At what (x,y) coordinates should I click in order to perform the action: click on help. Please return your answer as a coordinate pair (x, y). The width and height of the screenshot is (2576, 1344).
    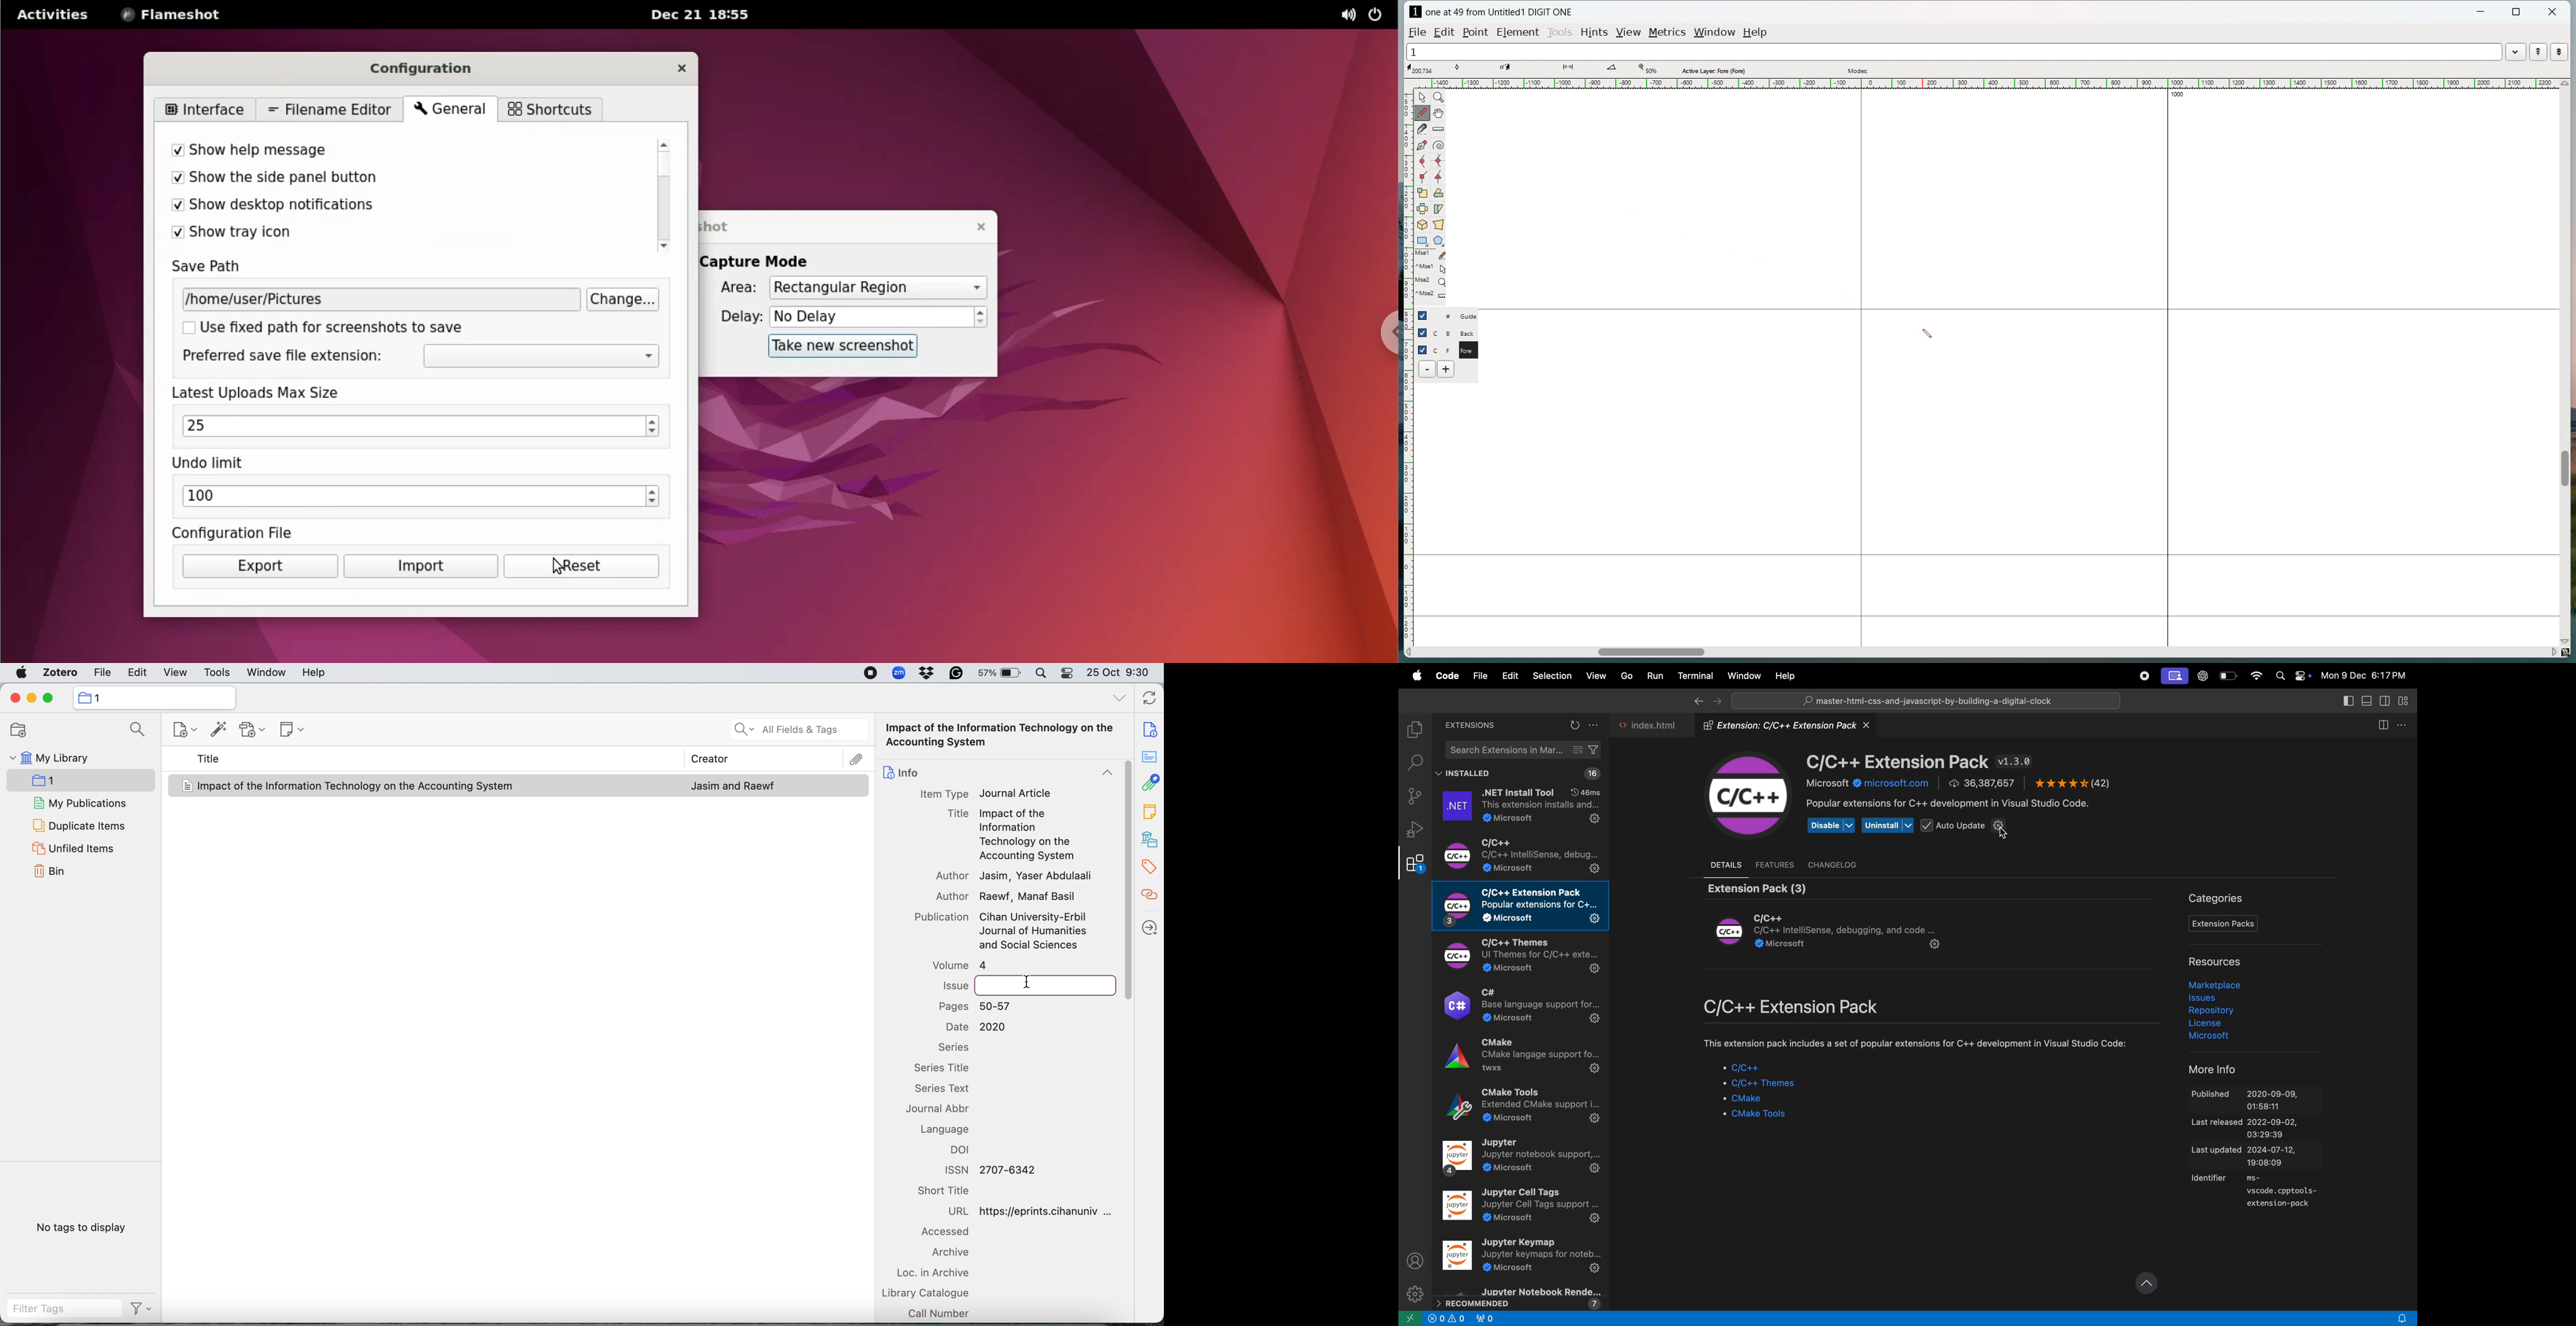
    Looking at the image, I should click on (1756, 33).